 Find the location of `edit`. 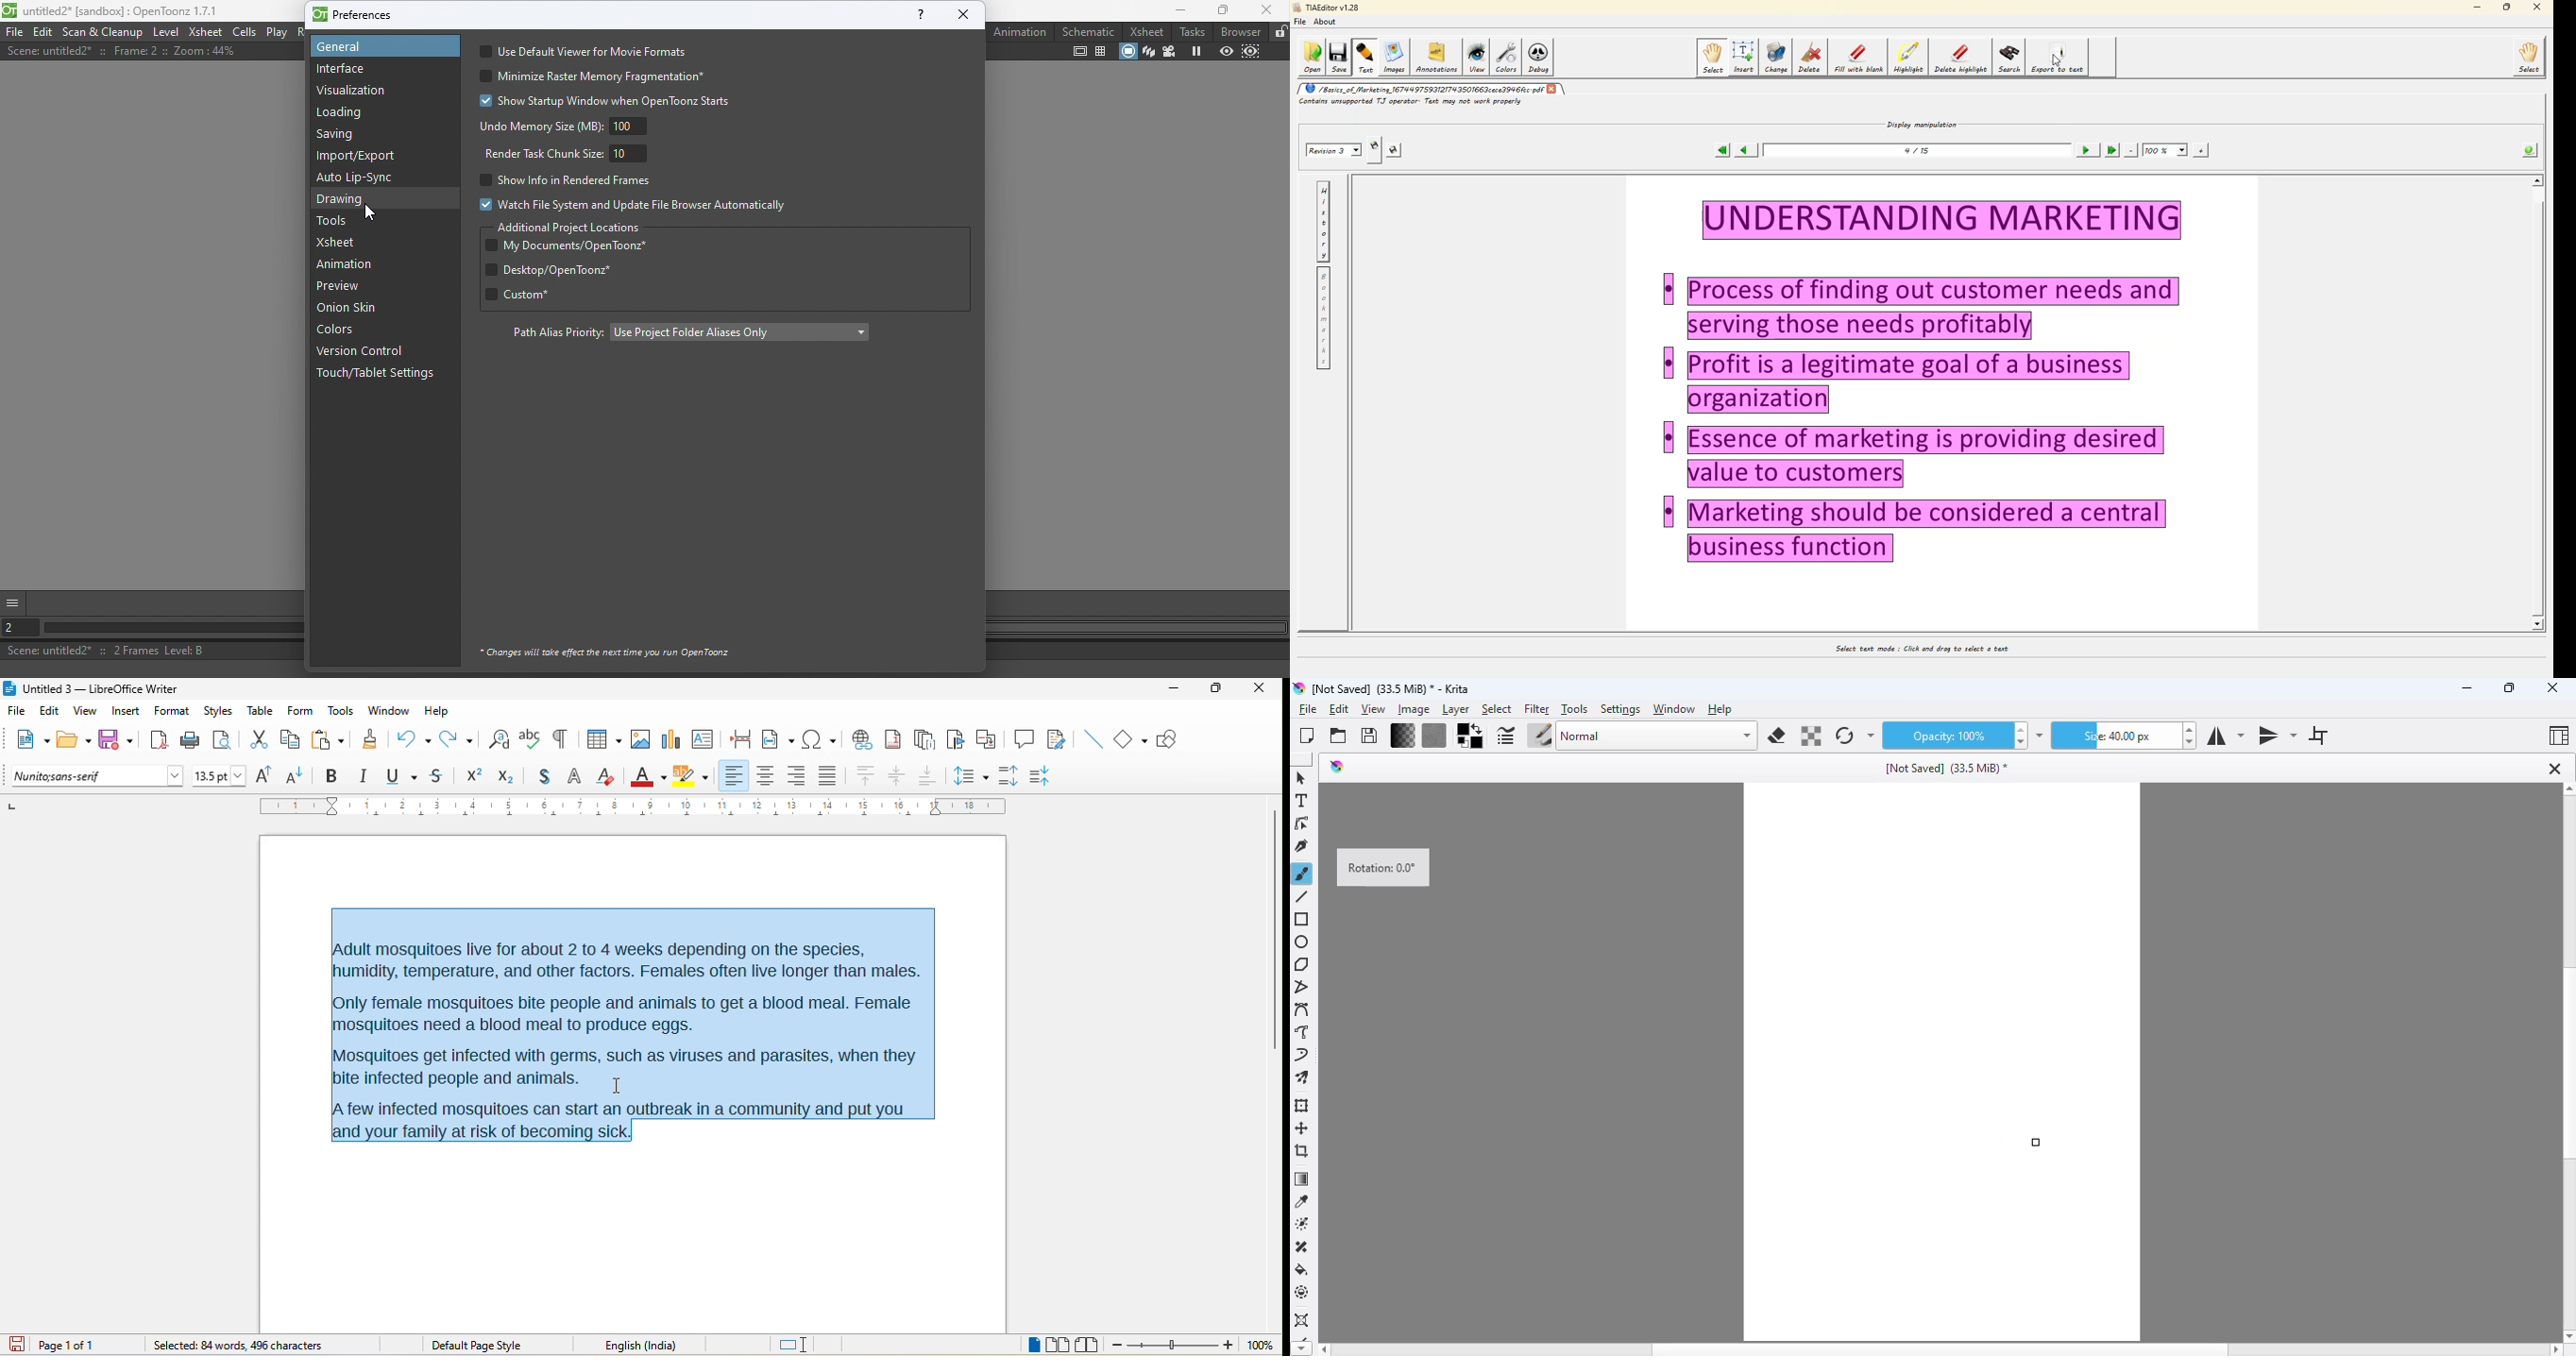

edit is located at coordinates (51, 714).